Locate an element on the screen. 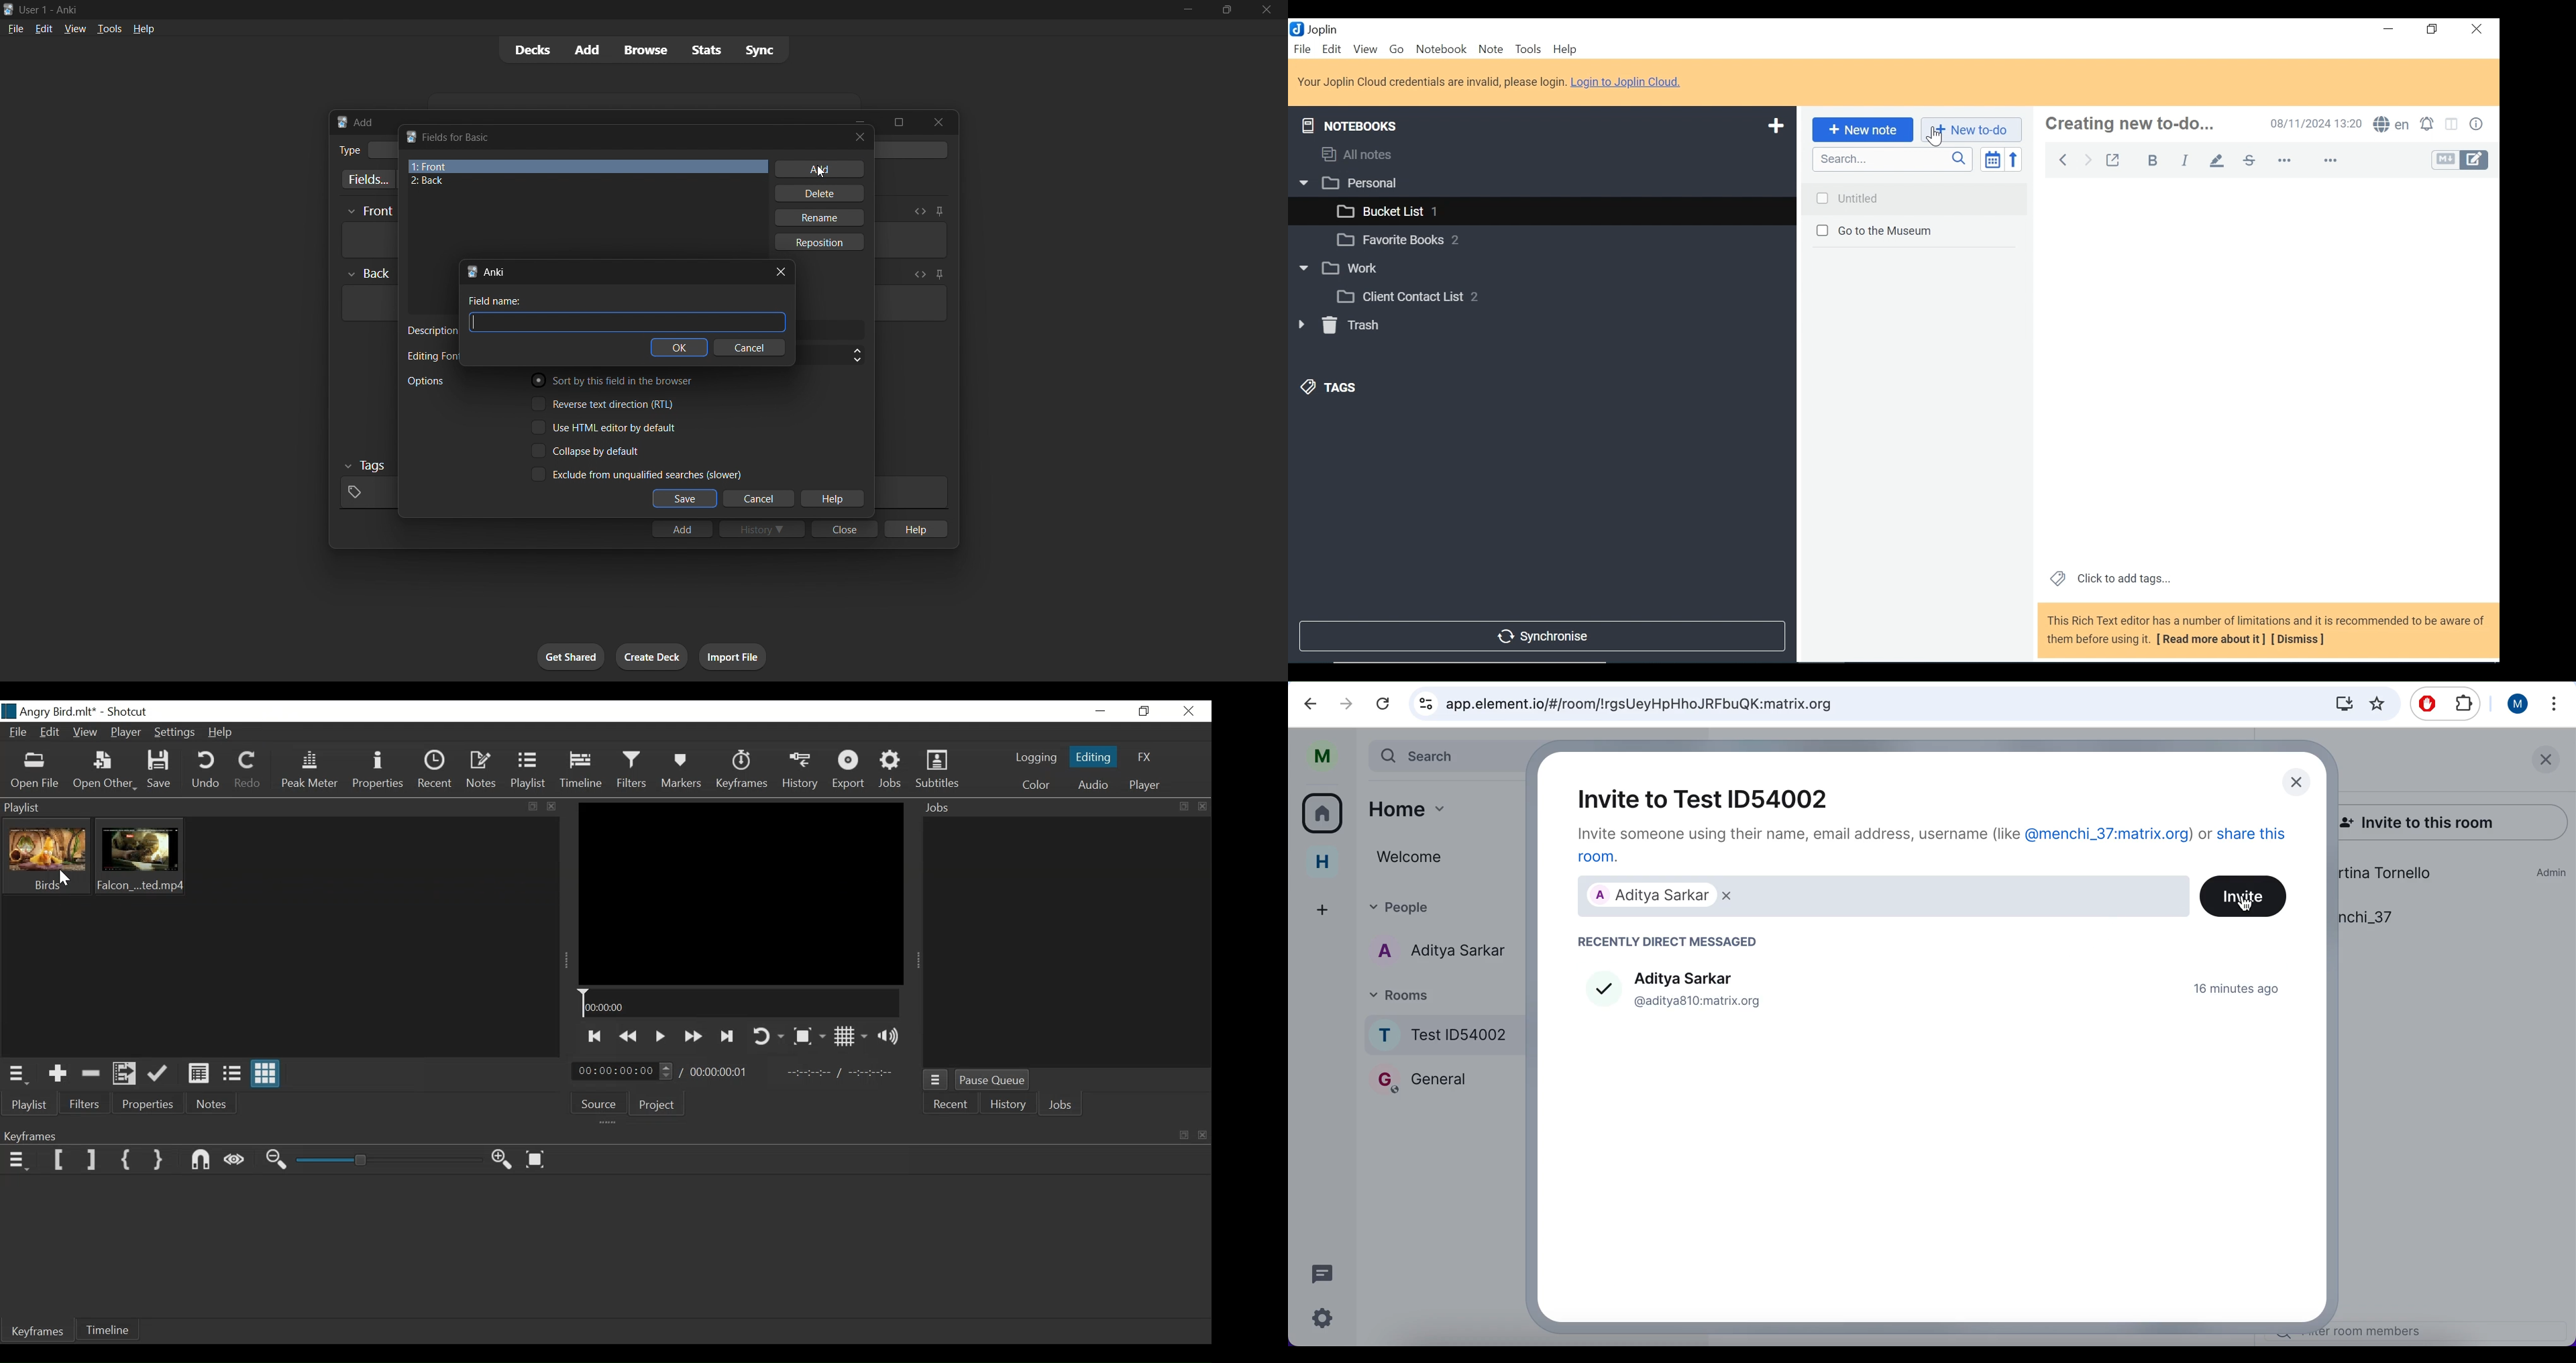  Playlist menu is located at coordinates (16, 1074).